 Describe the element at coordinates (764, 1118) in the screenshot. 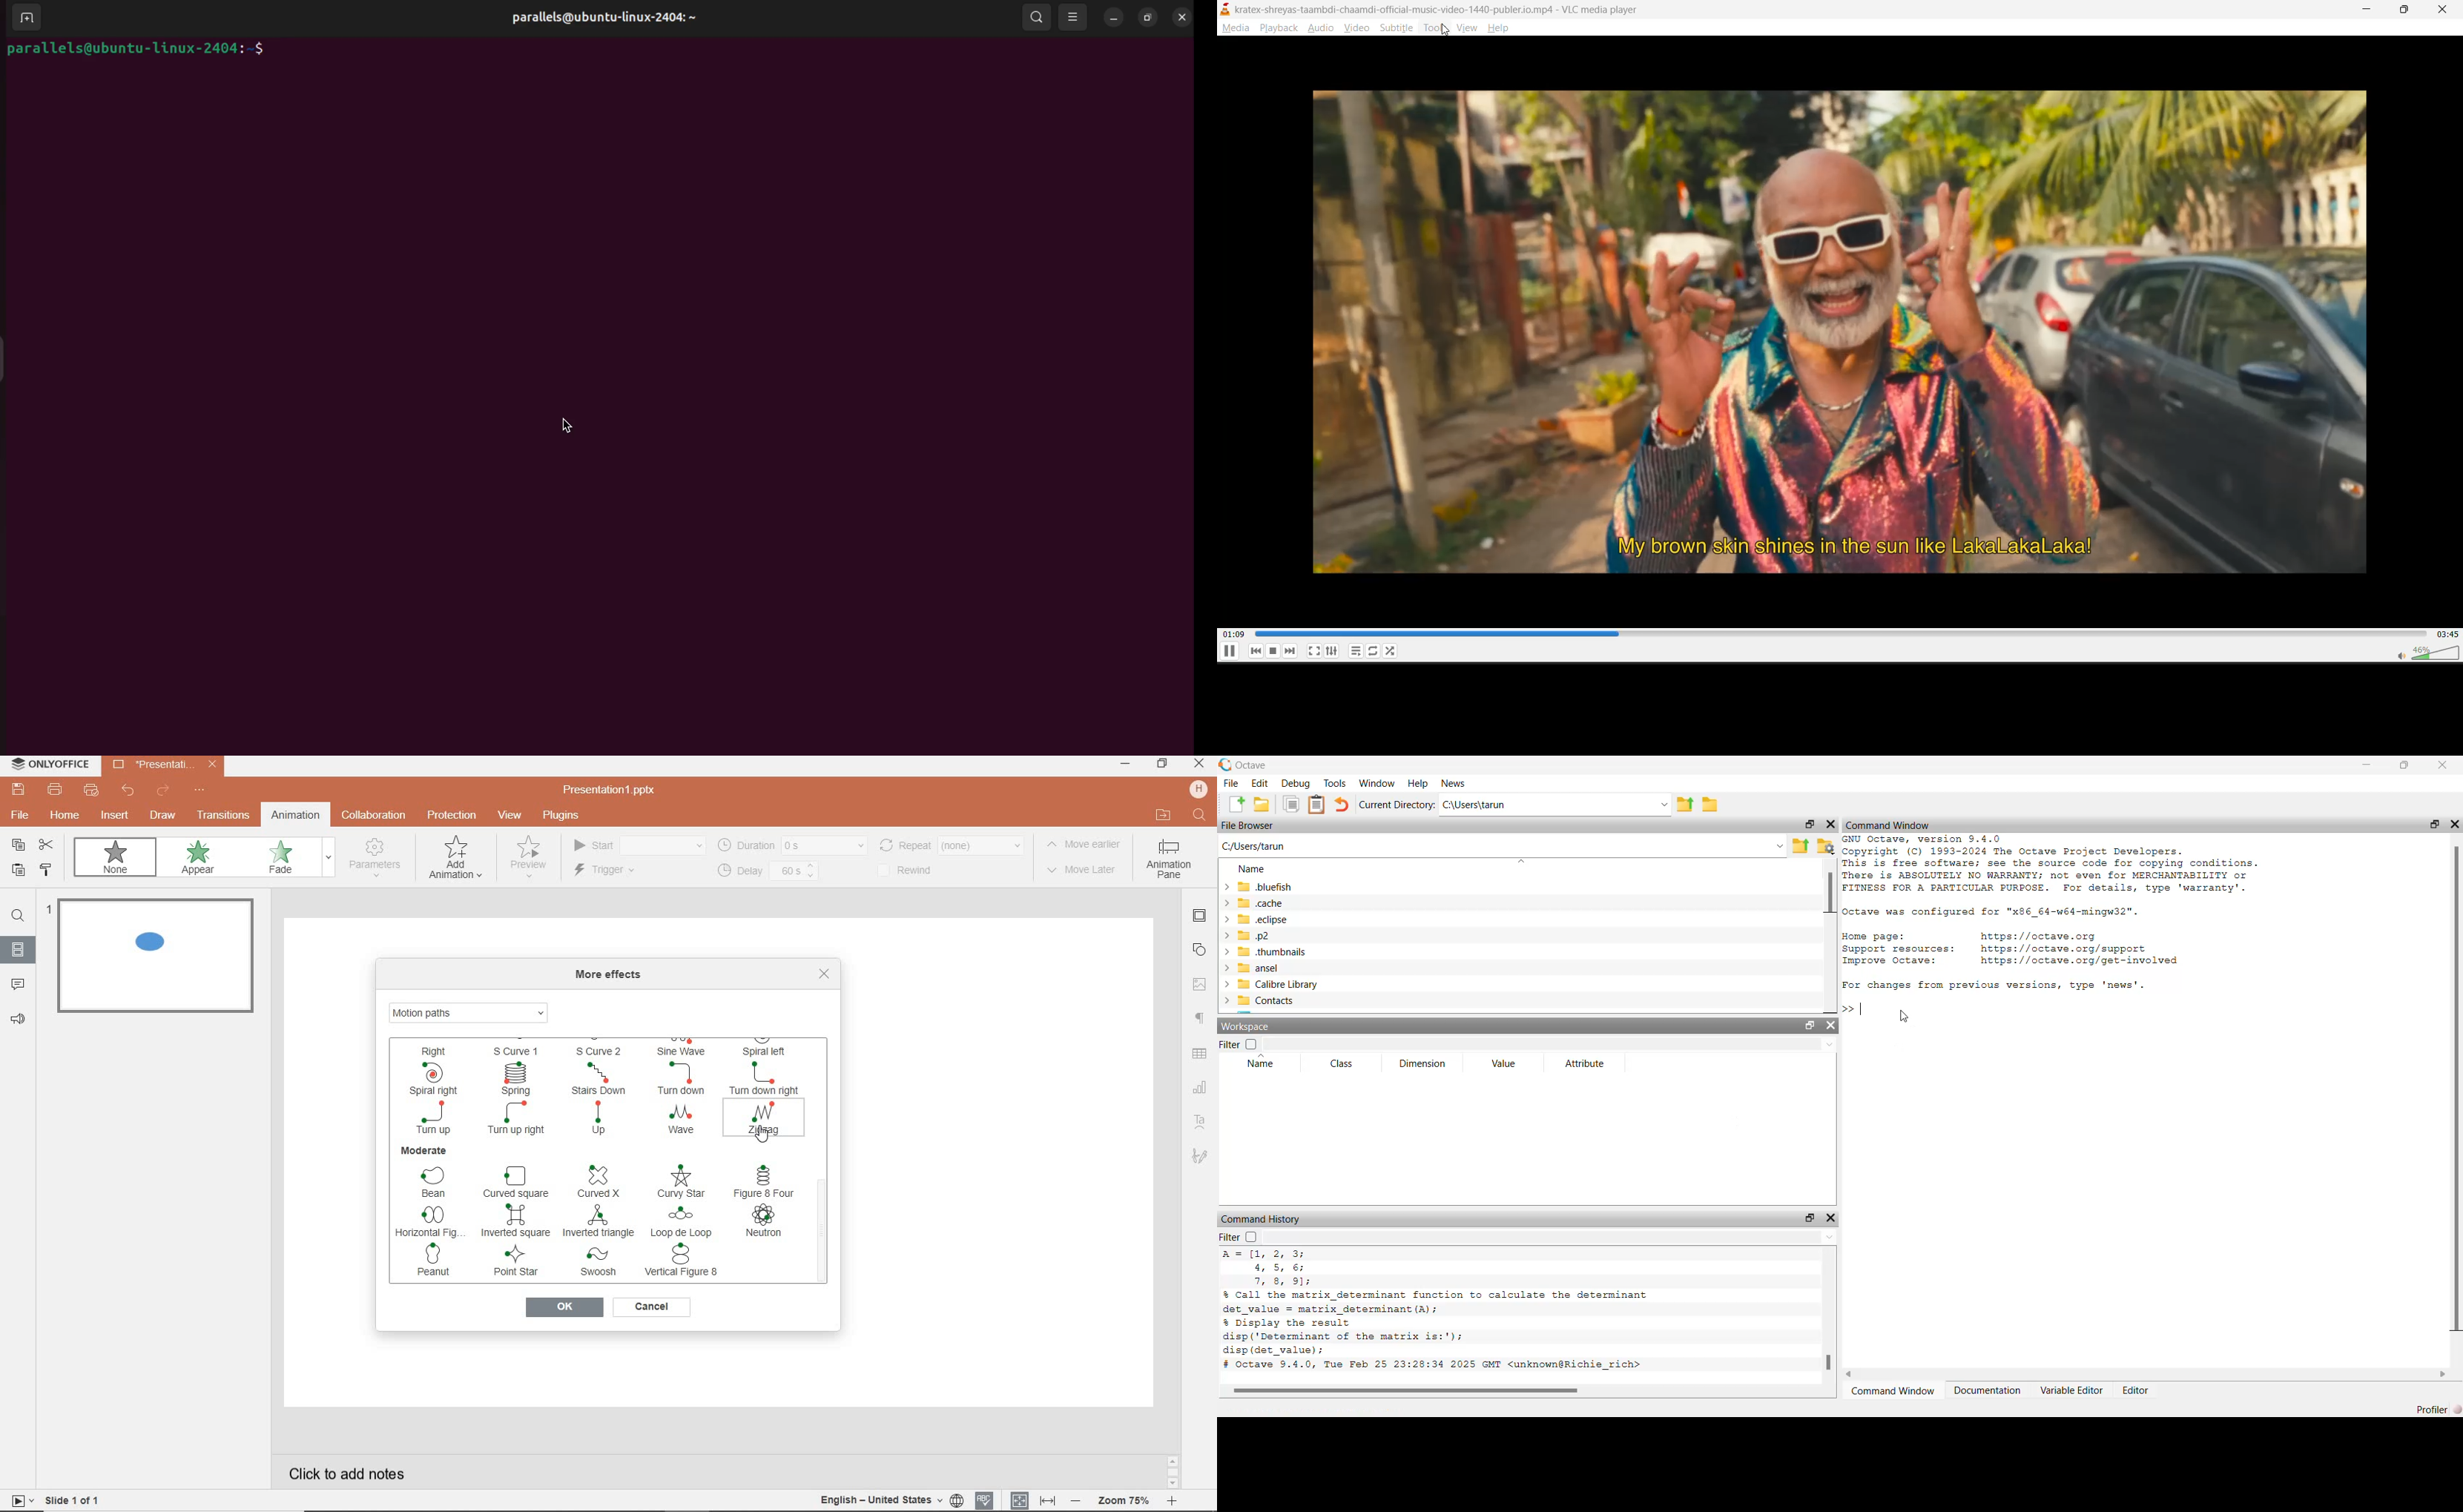

I see `zikzag` at that location.